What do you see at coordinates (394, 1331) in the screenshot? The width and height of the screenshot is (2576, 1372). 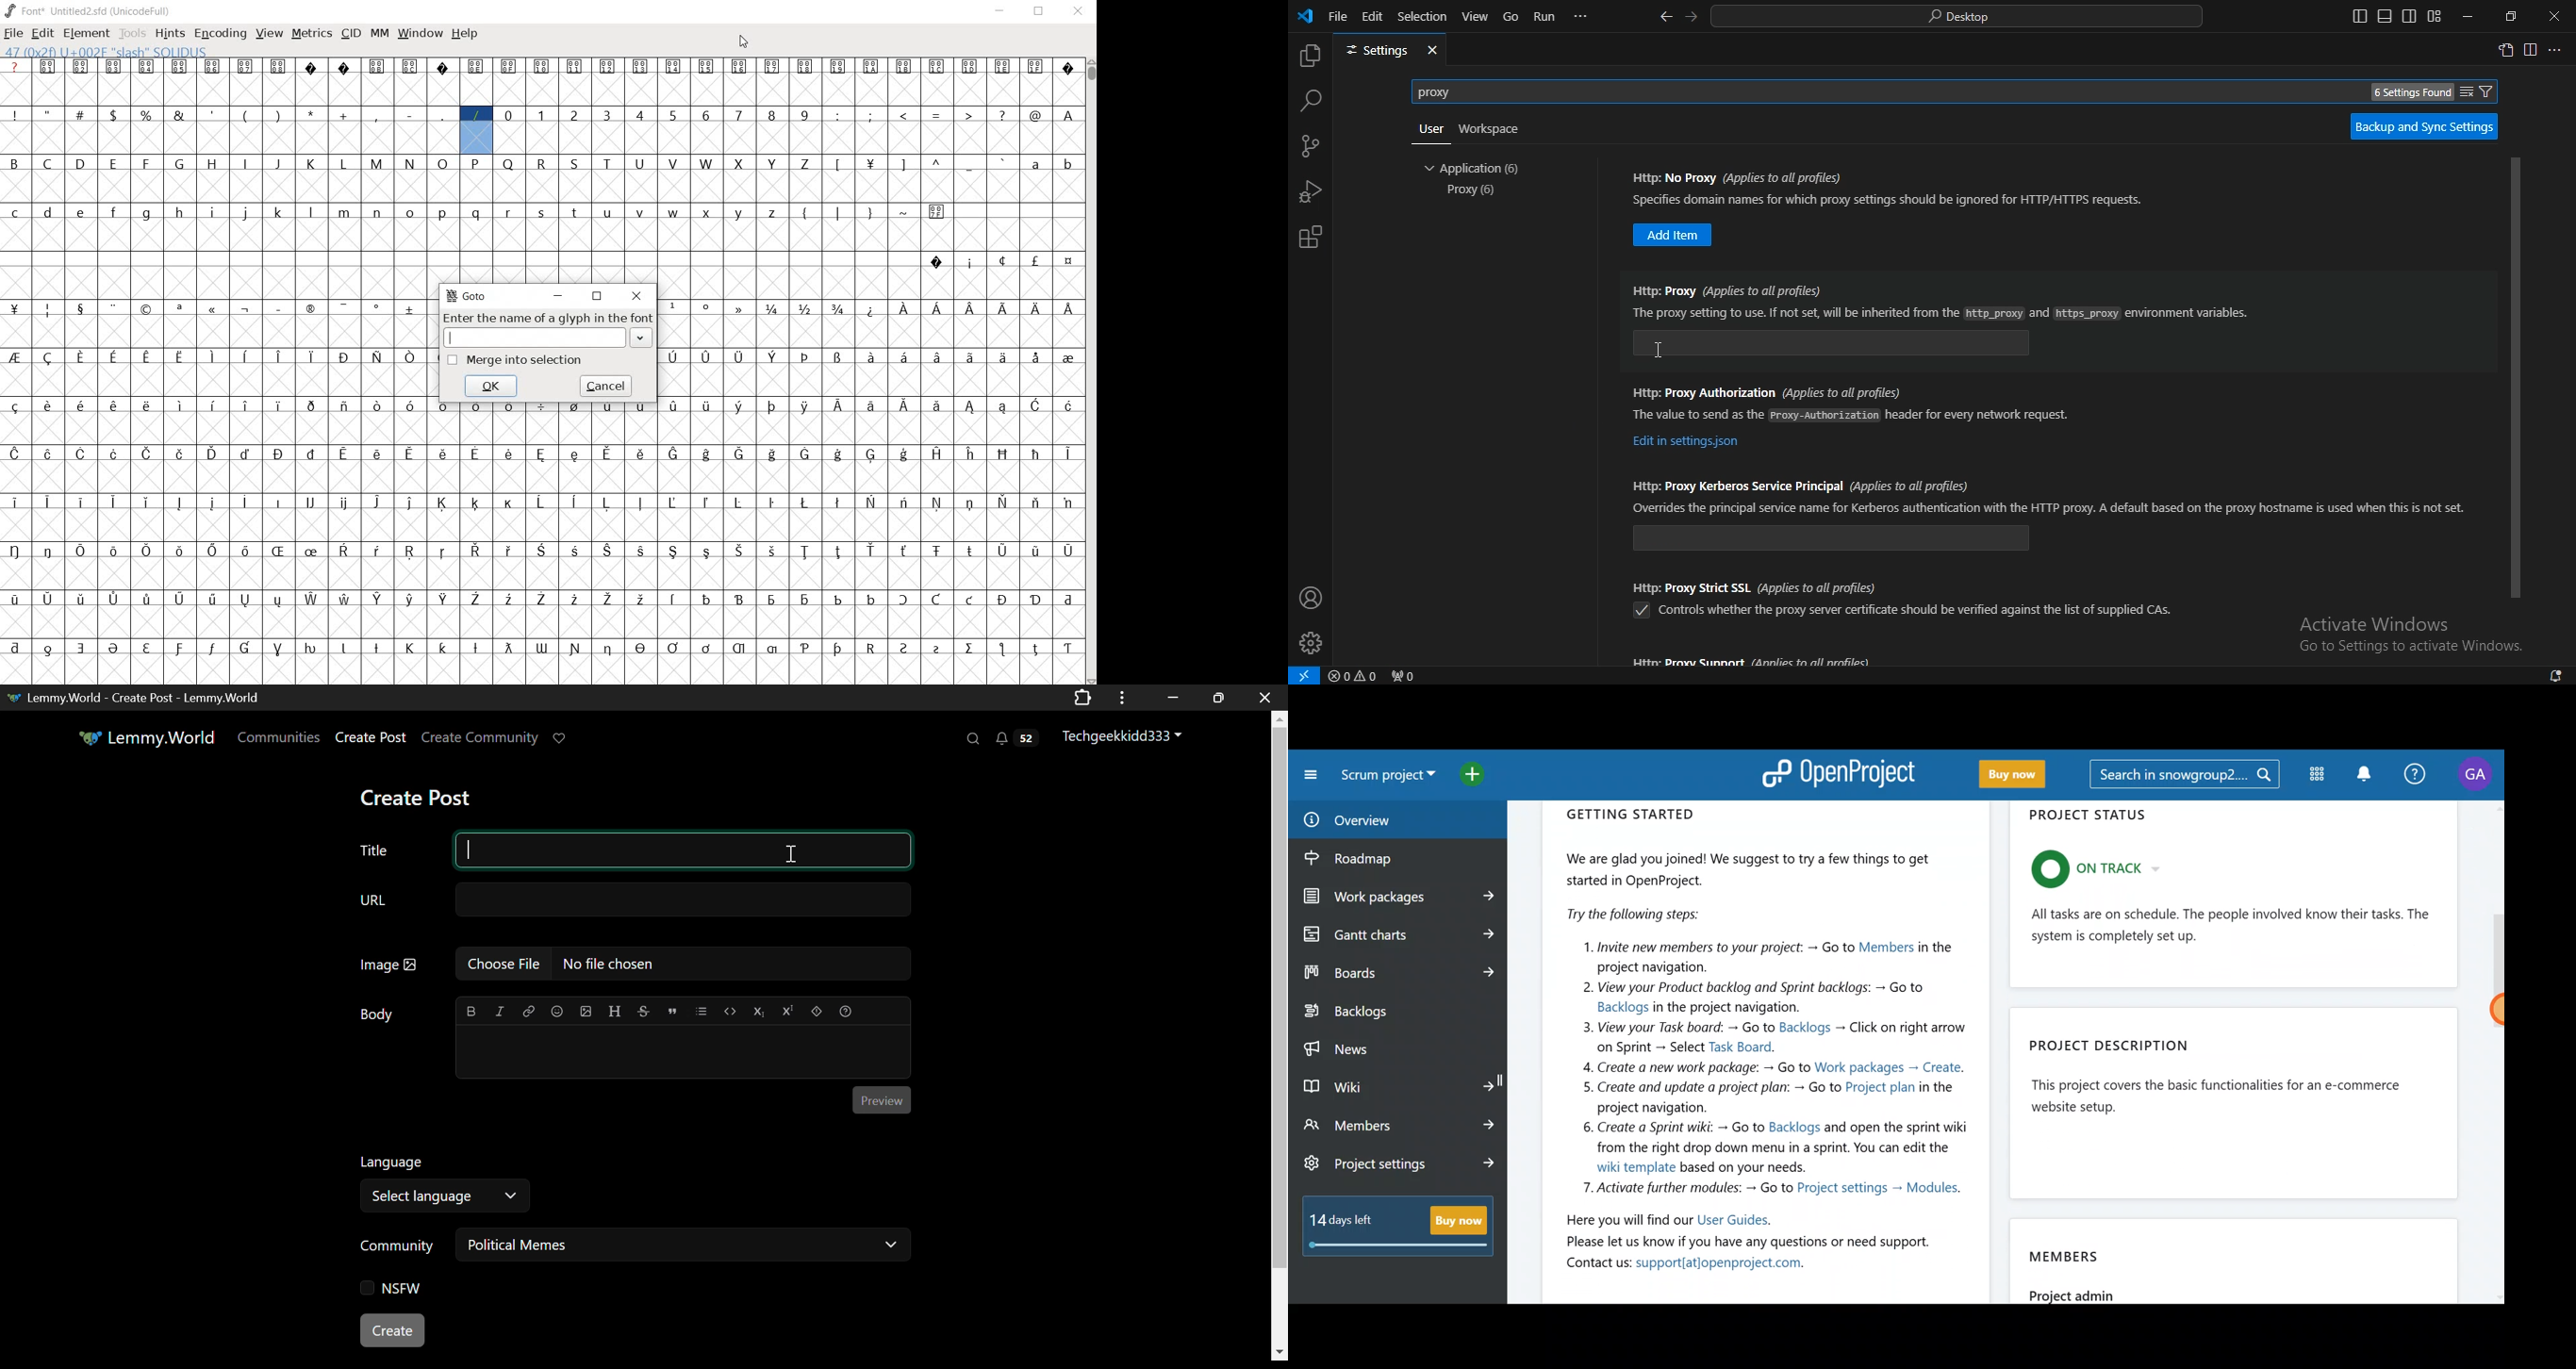 I see `Create Post Button` at bounding box center [394, 1331].